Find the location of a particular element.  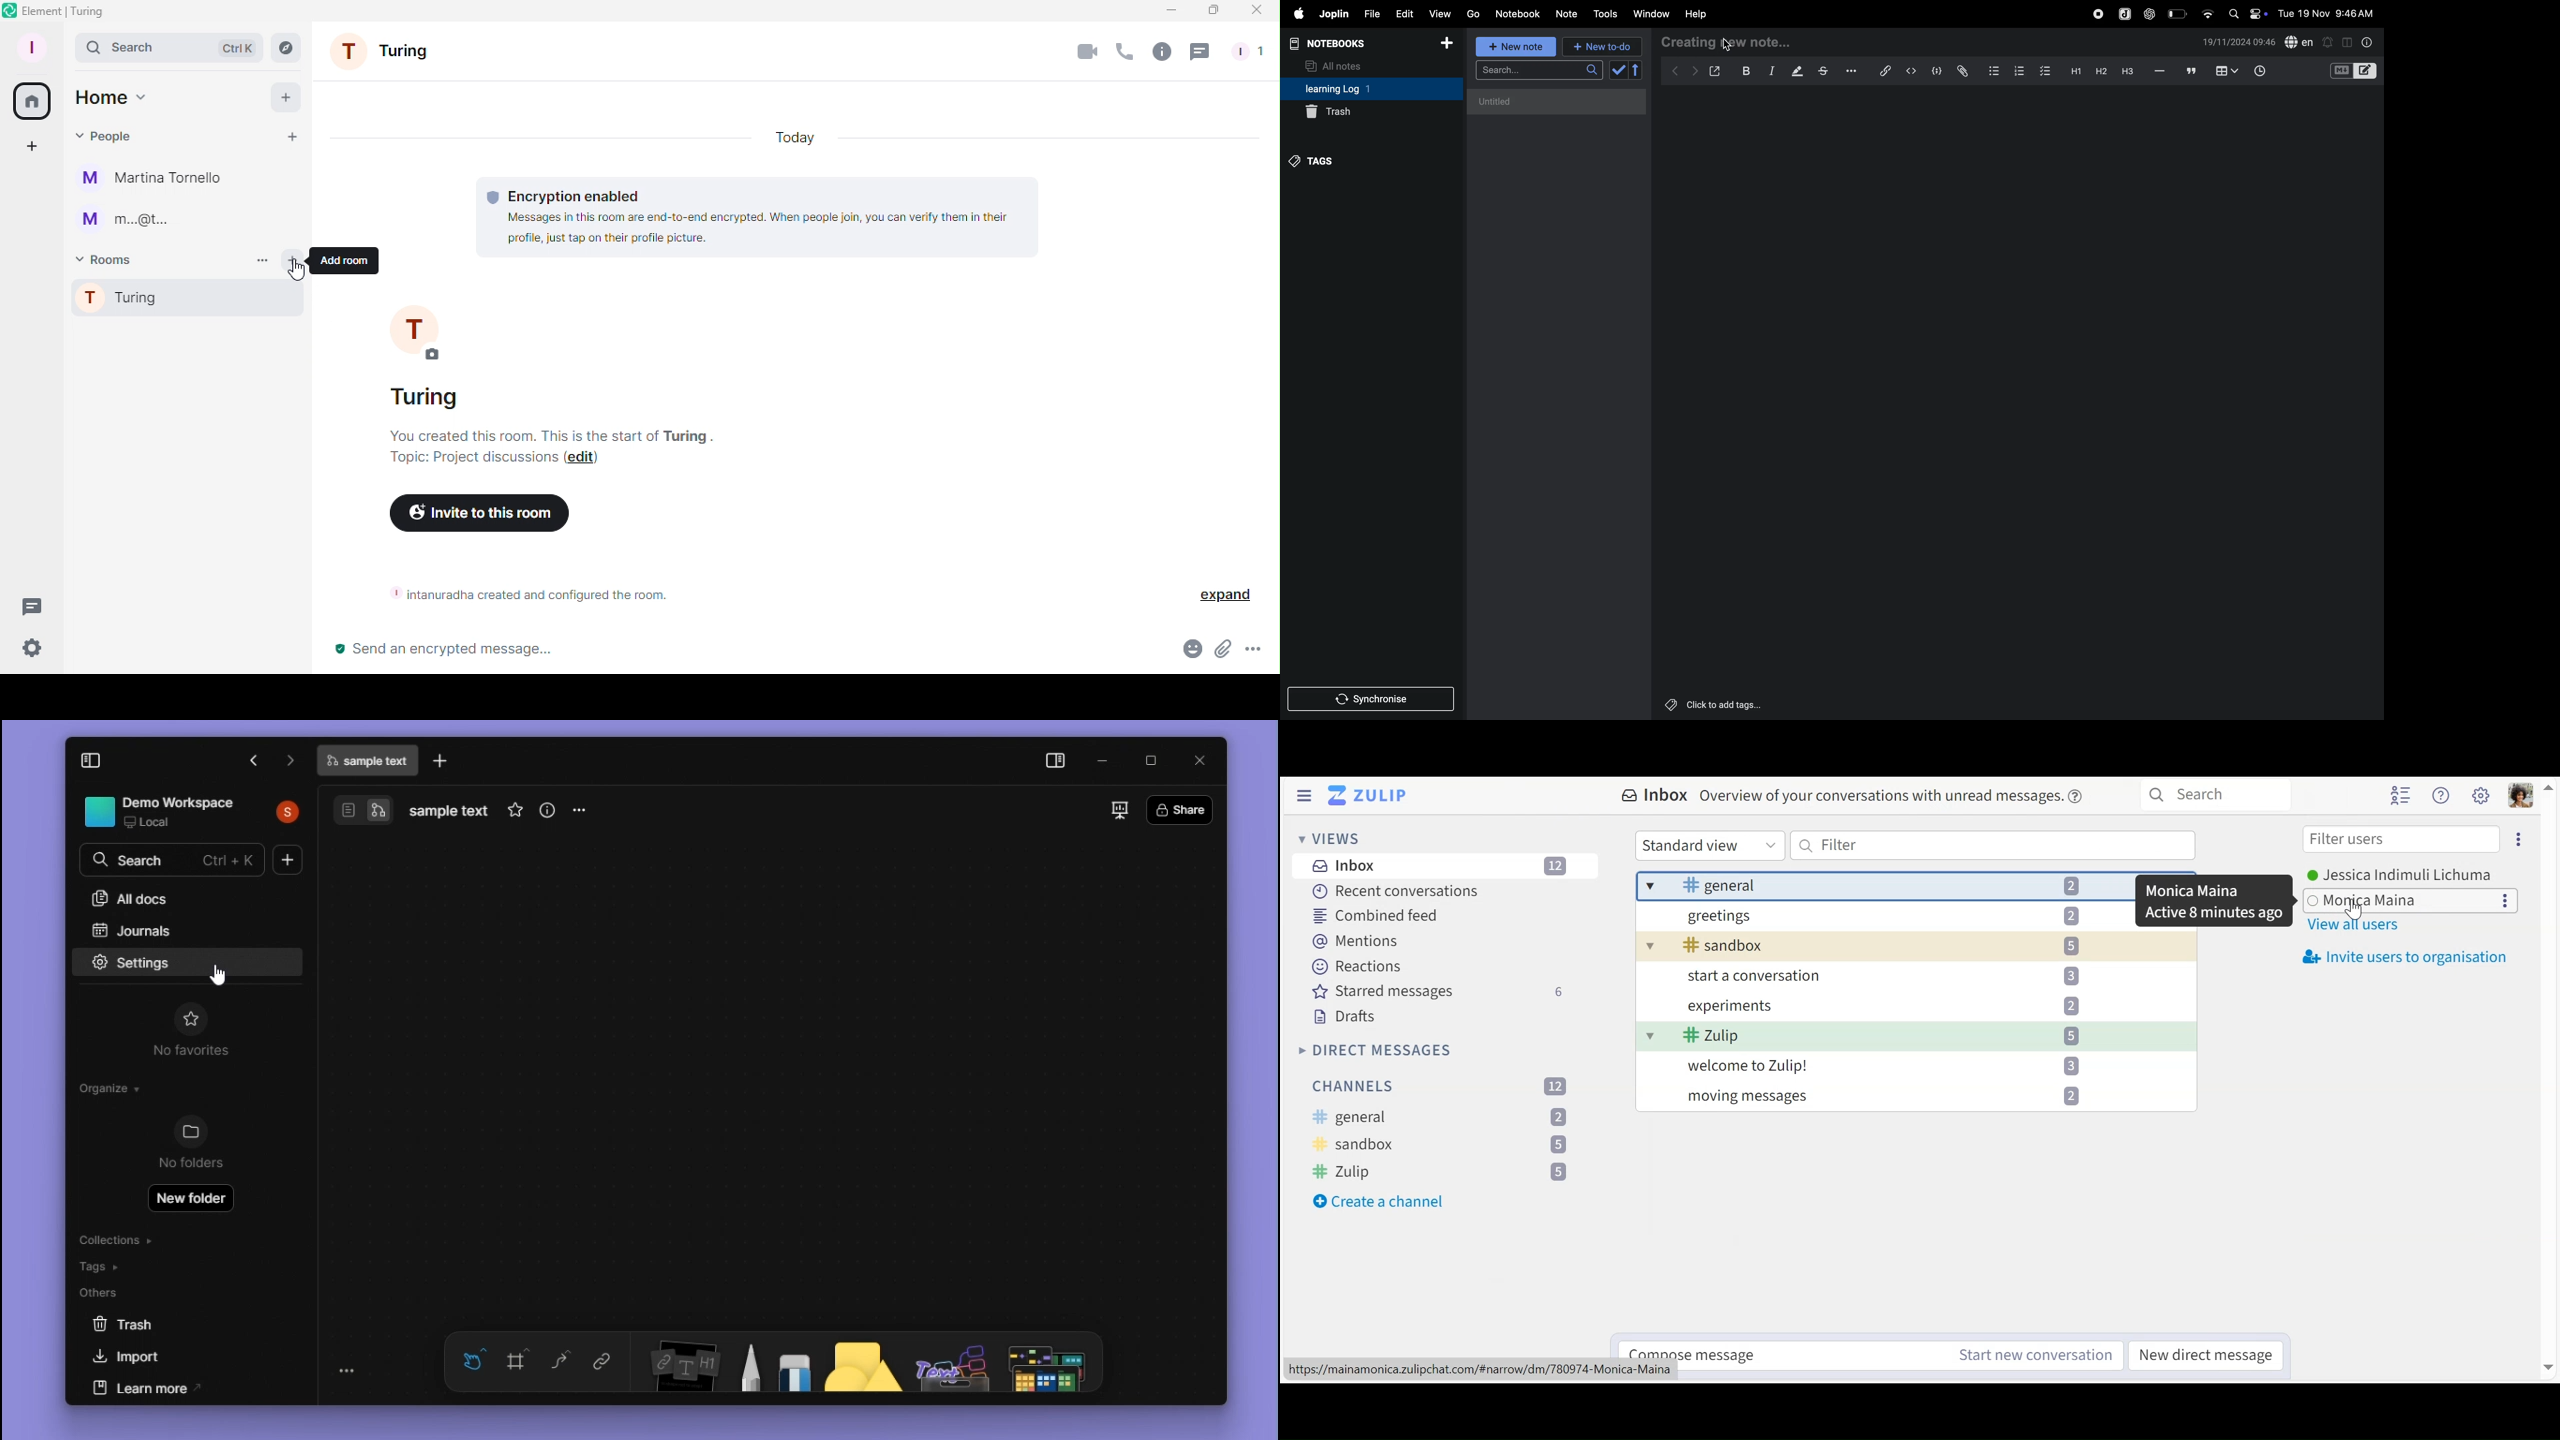

Cursor is located at coordinates (299, 273).